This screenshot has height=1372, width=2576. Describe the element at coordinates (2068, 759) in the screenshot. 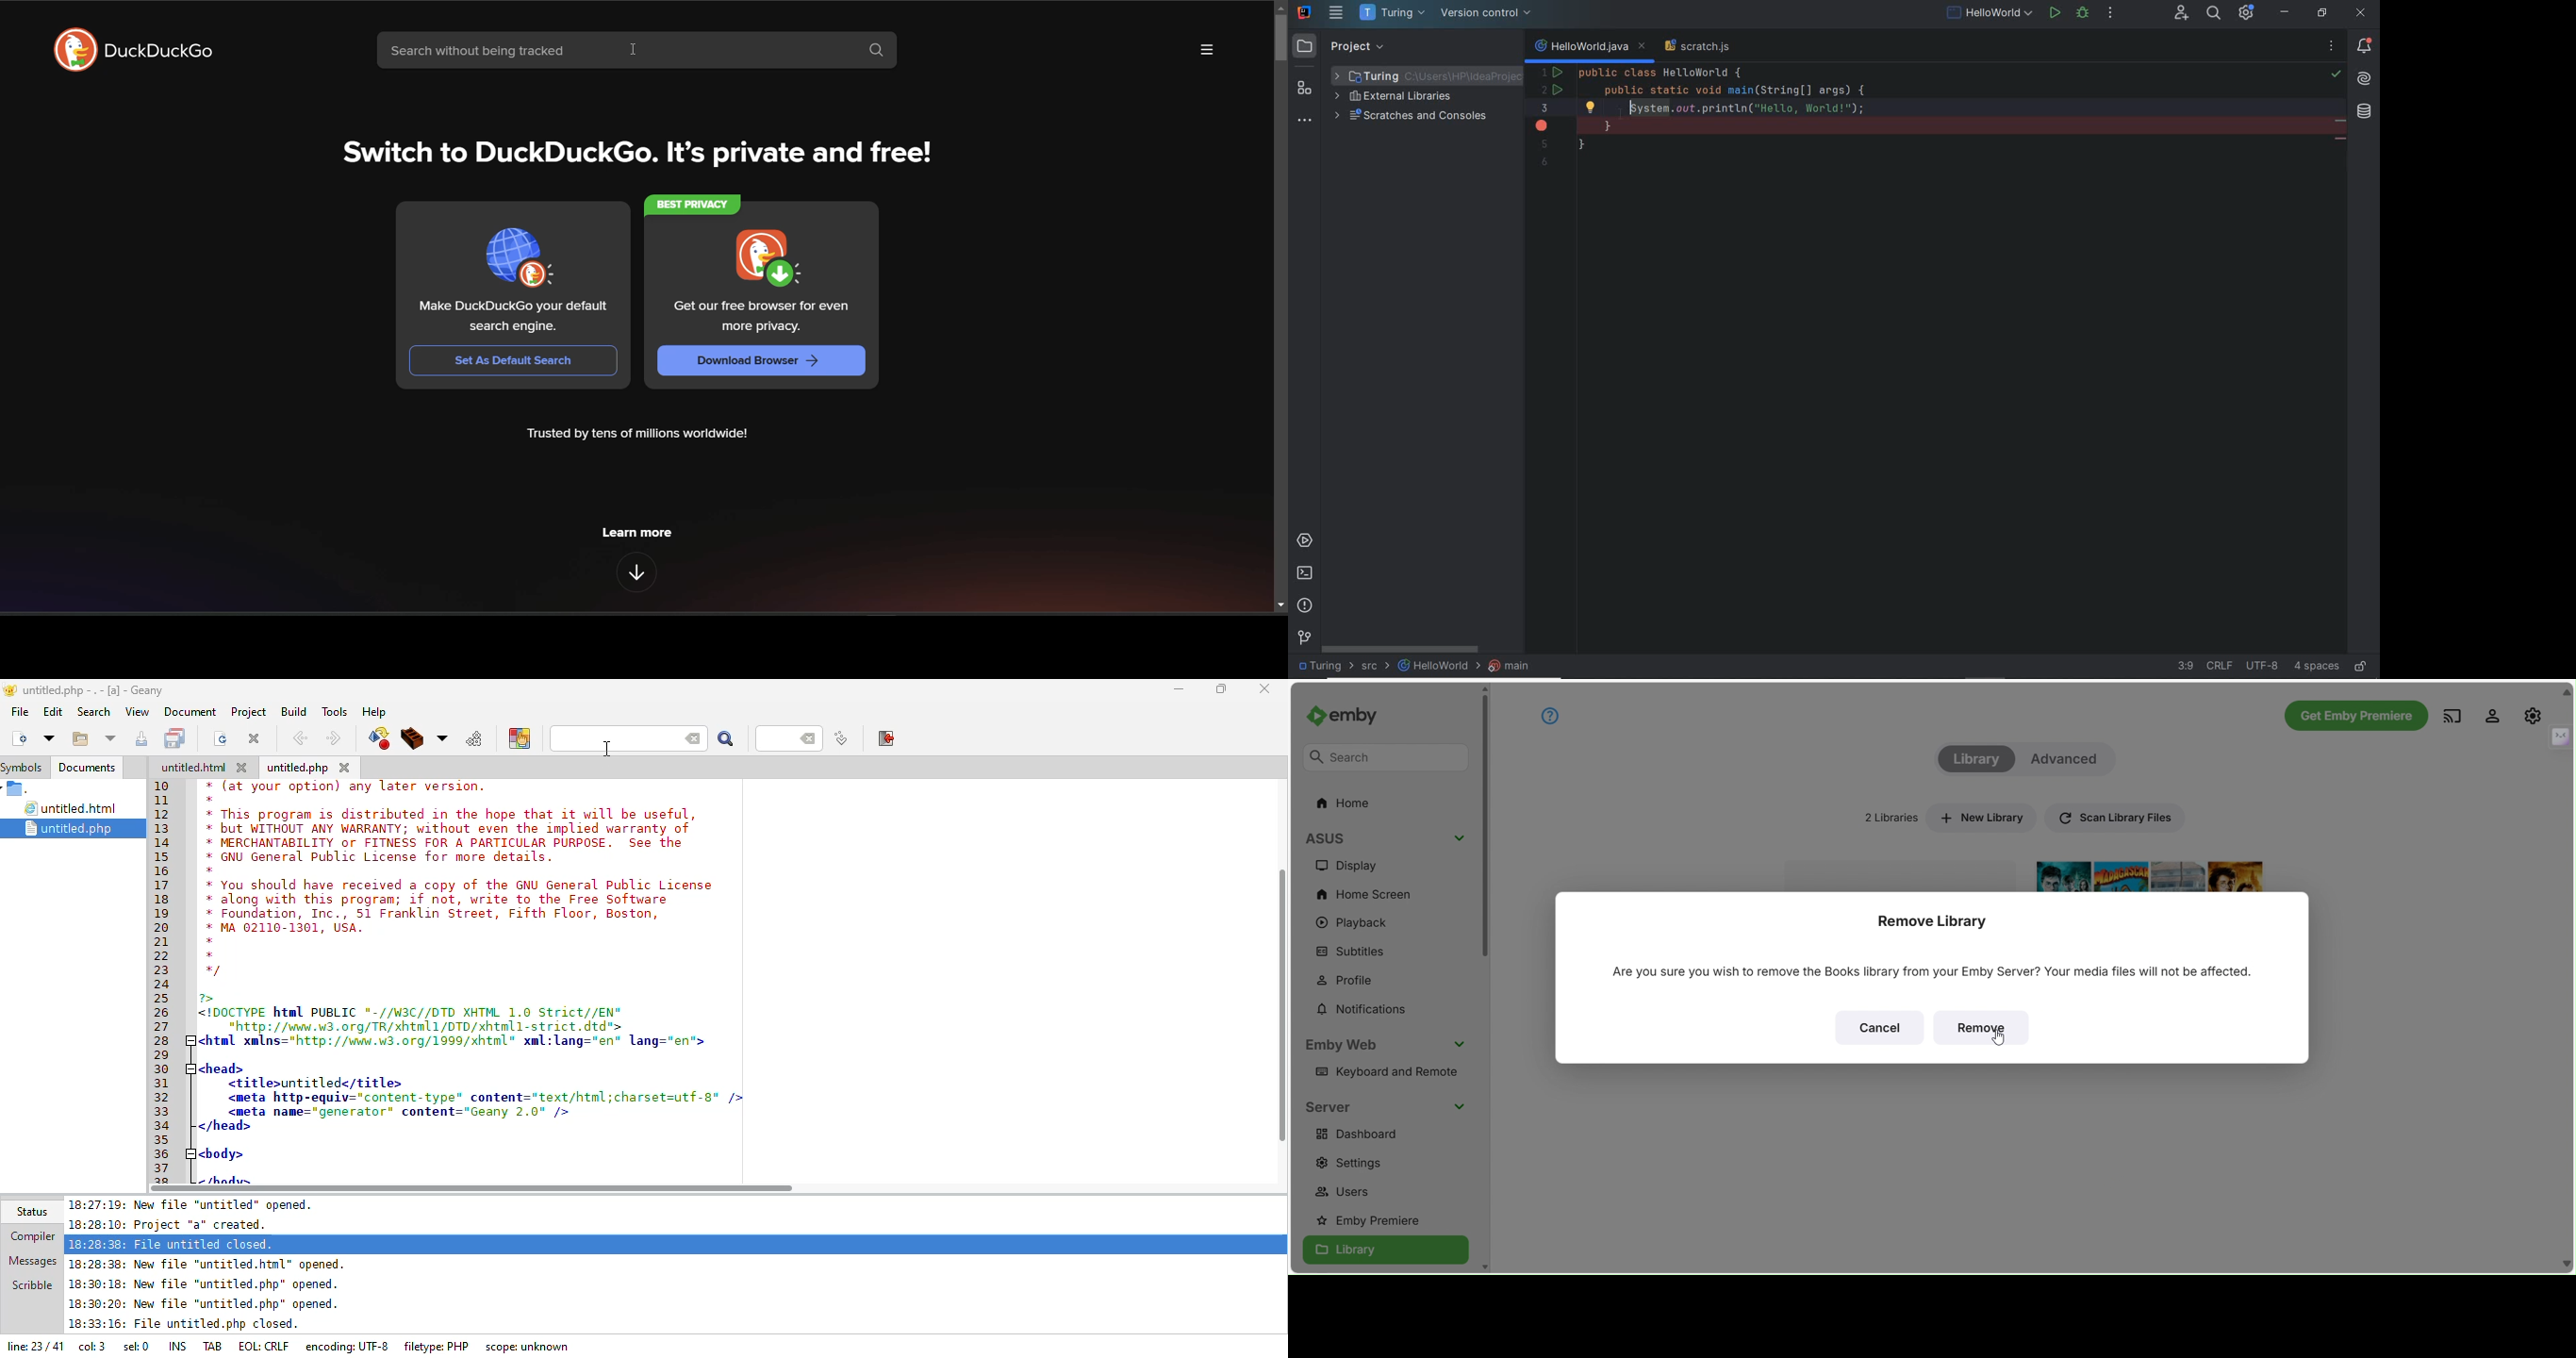

I see `Advanced` at that location.